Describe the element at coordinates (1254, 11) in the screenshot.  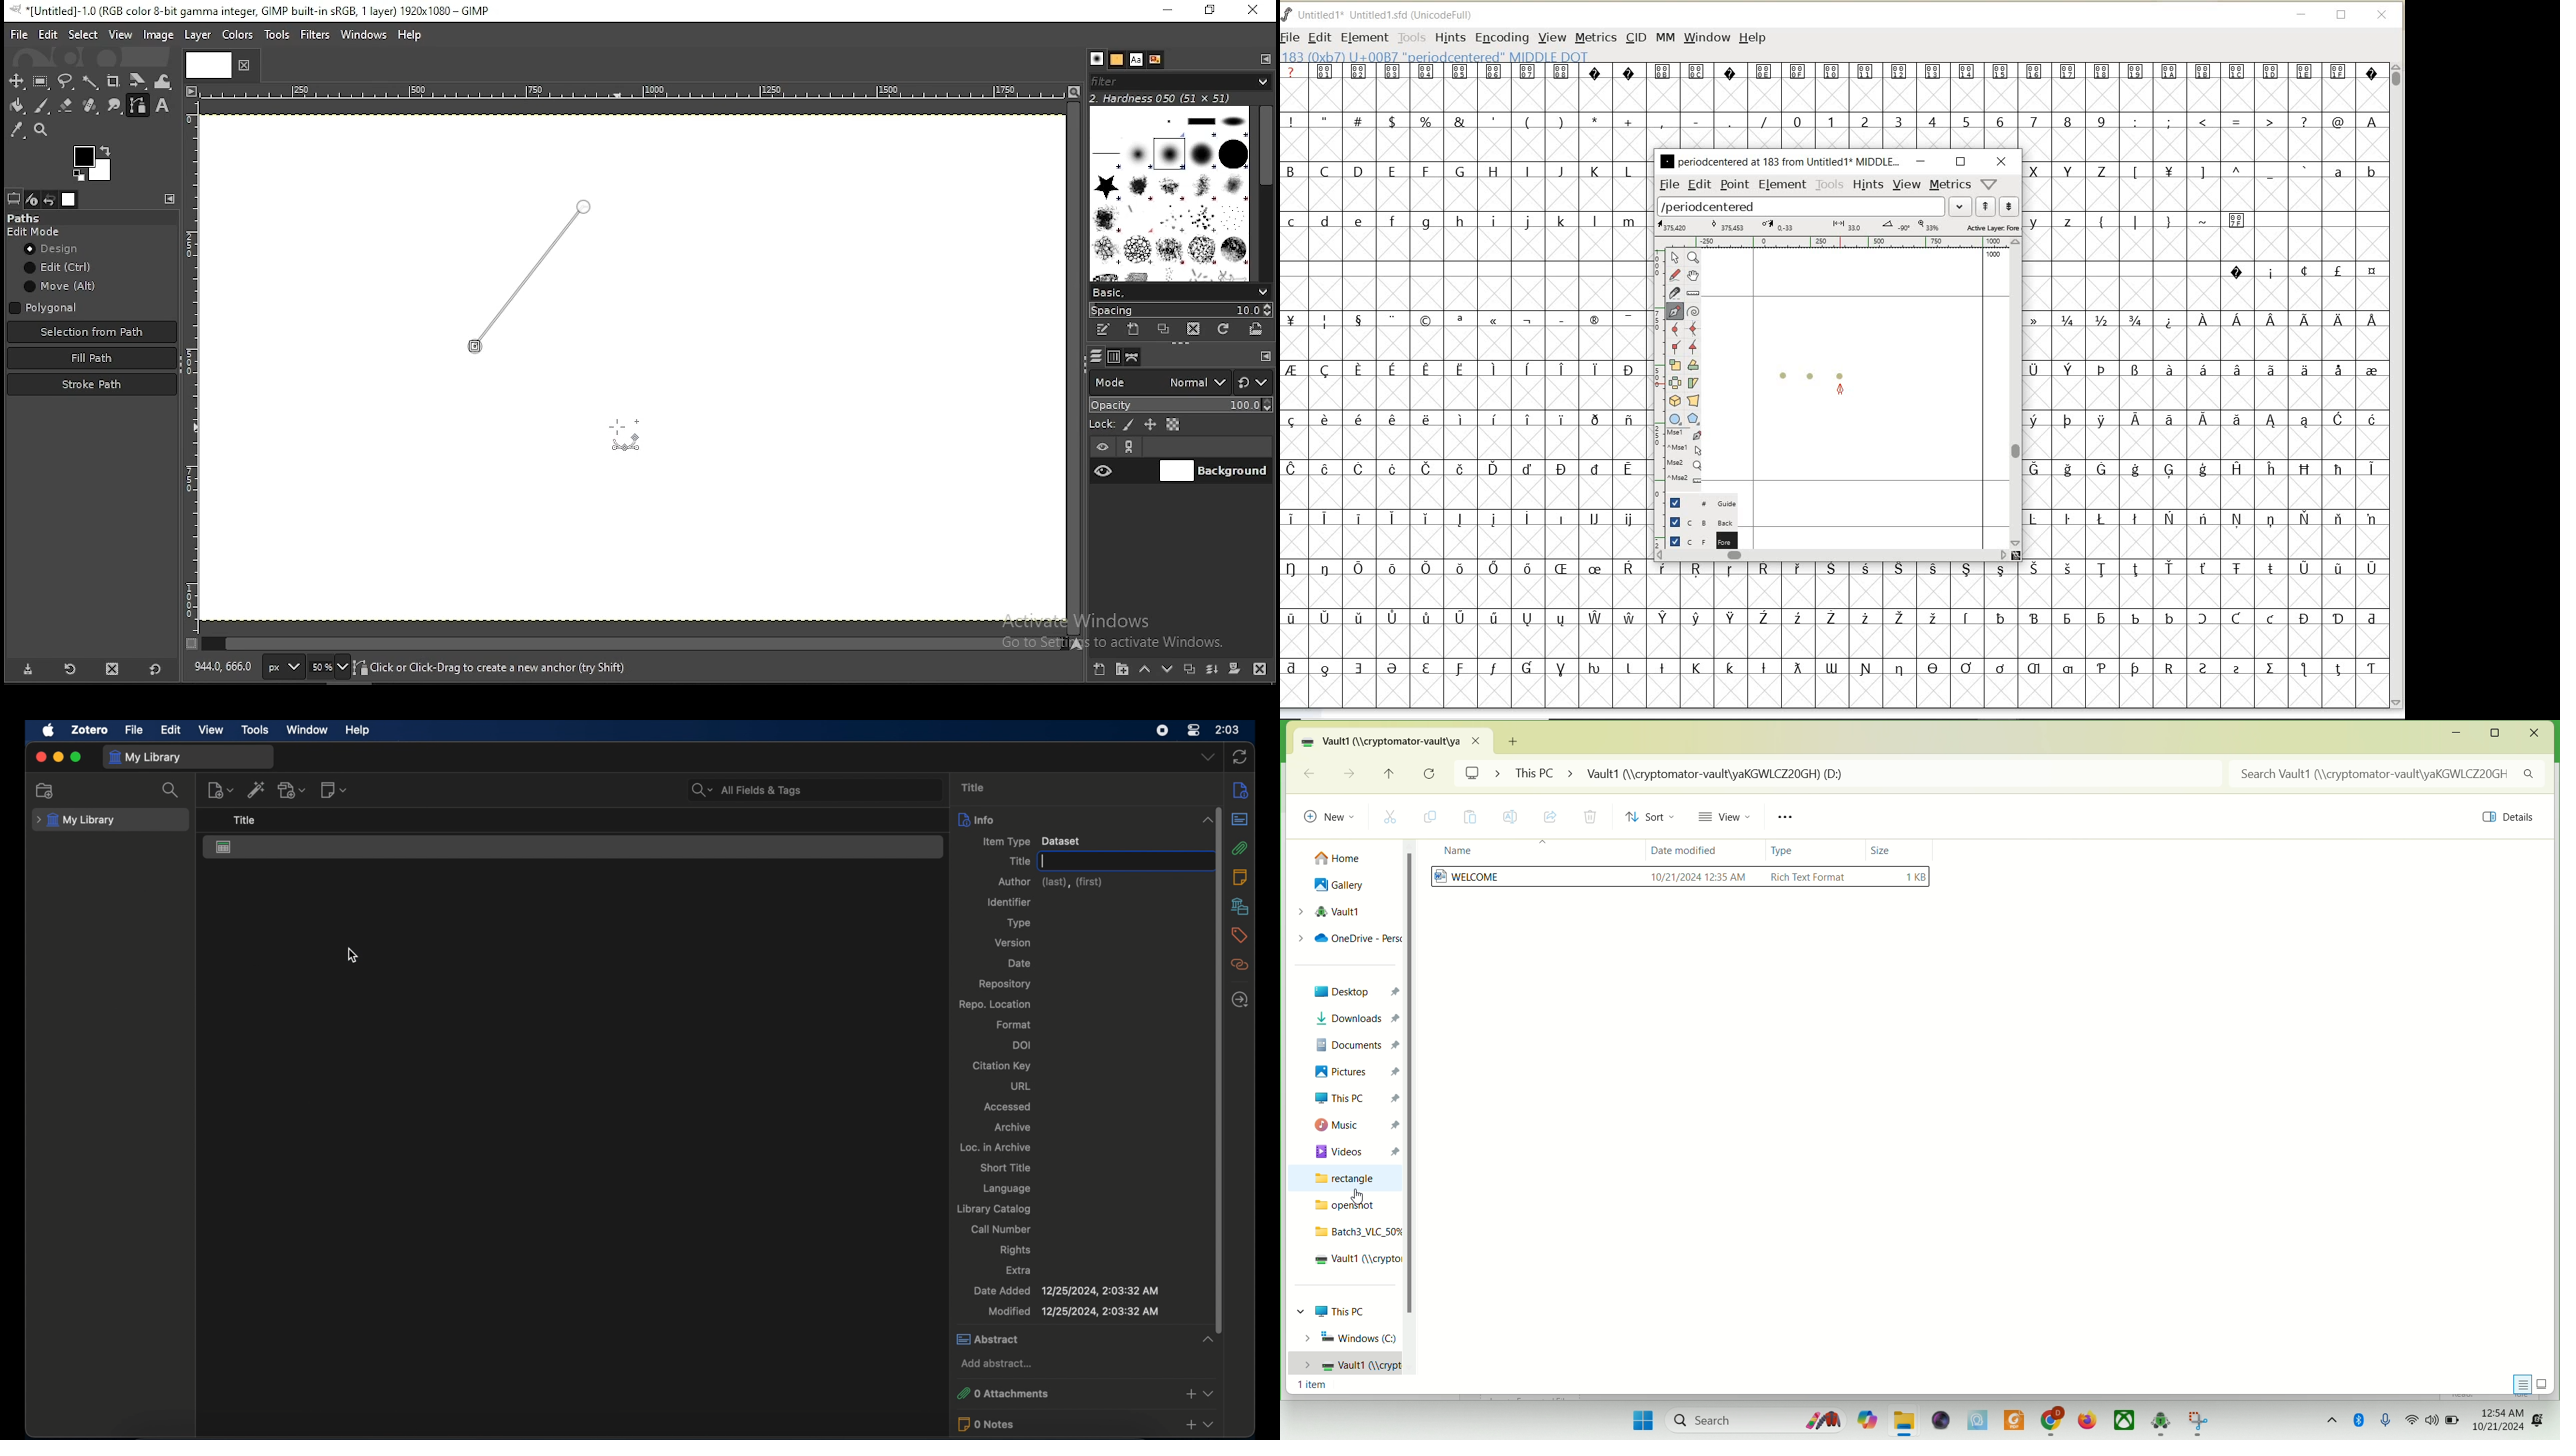
I see `close window` at that location.